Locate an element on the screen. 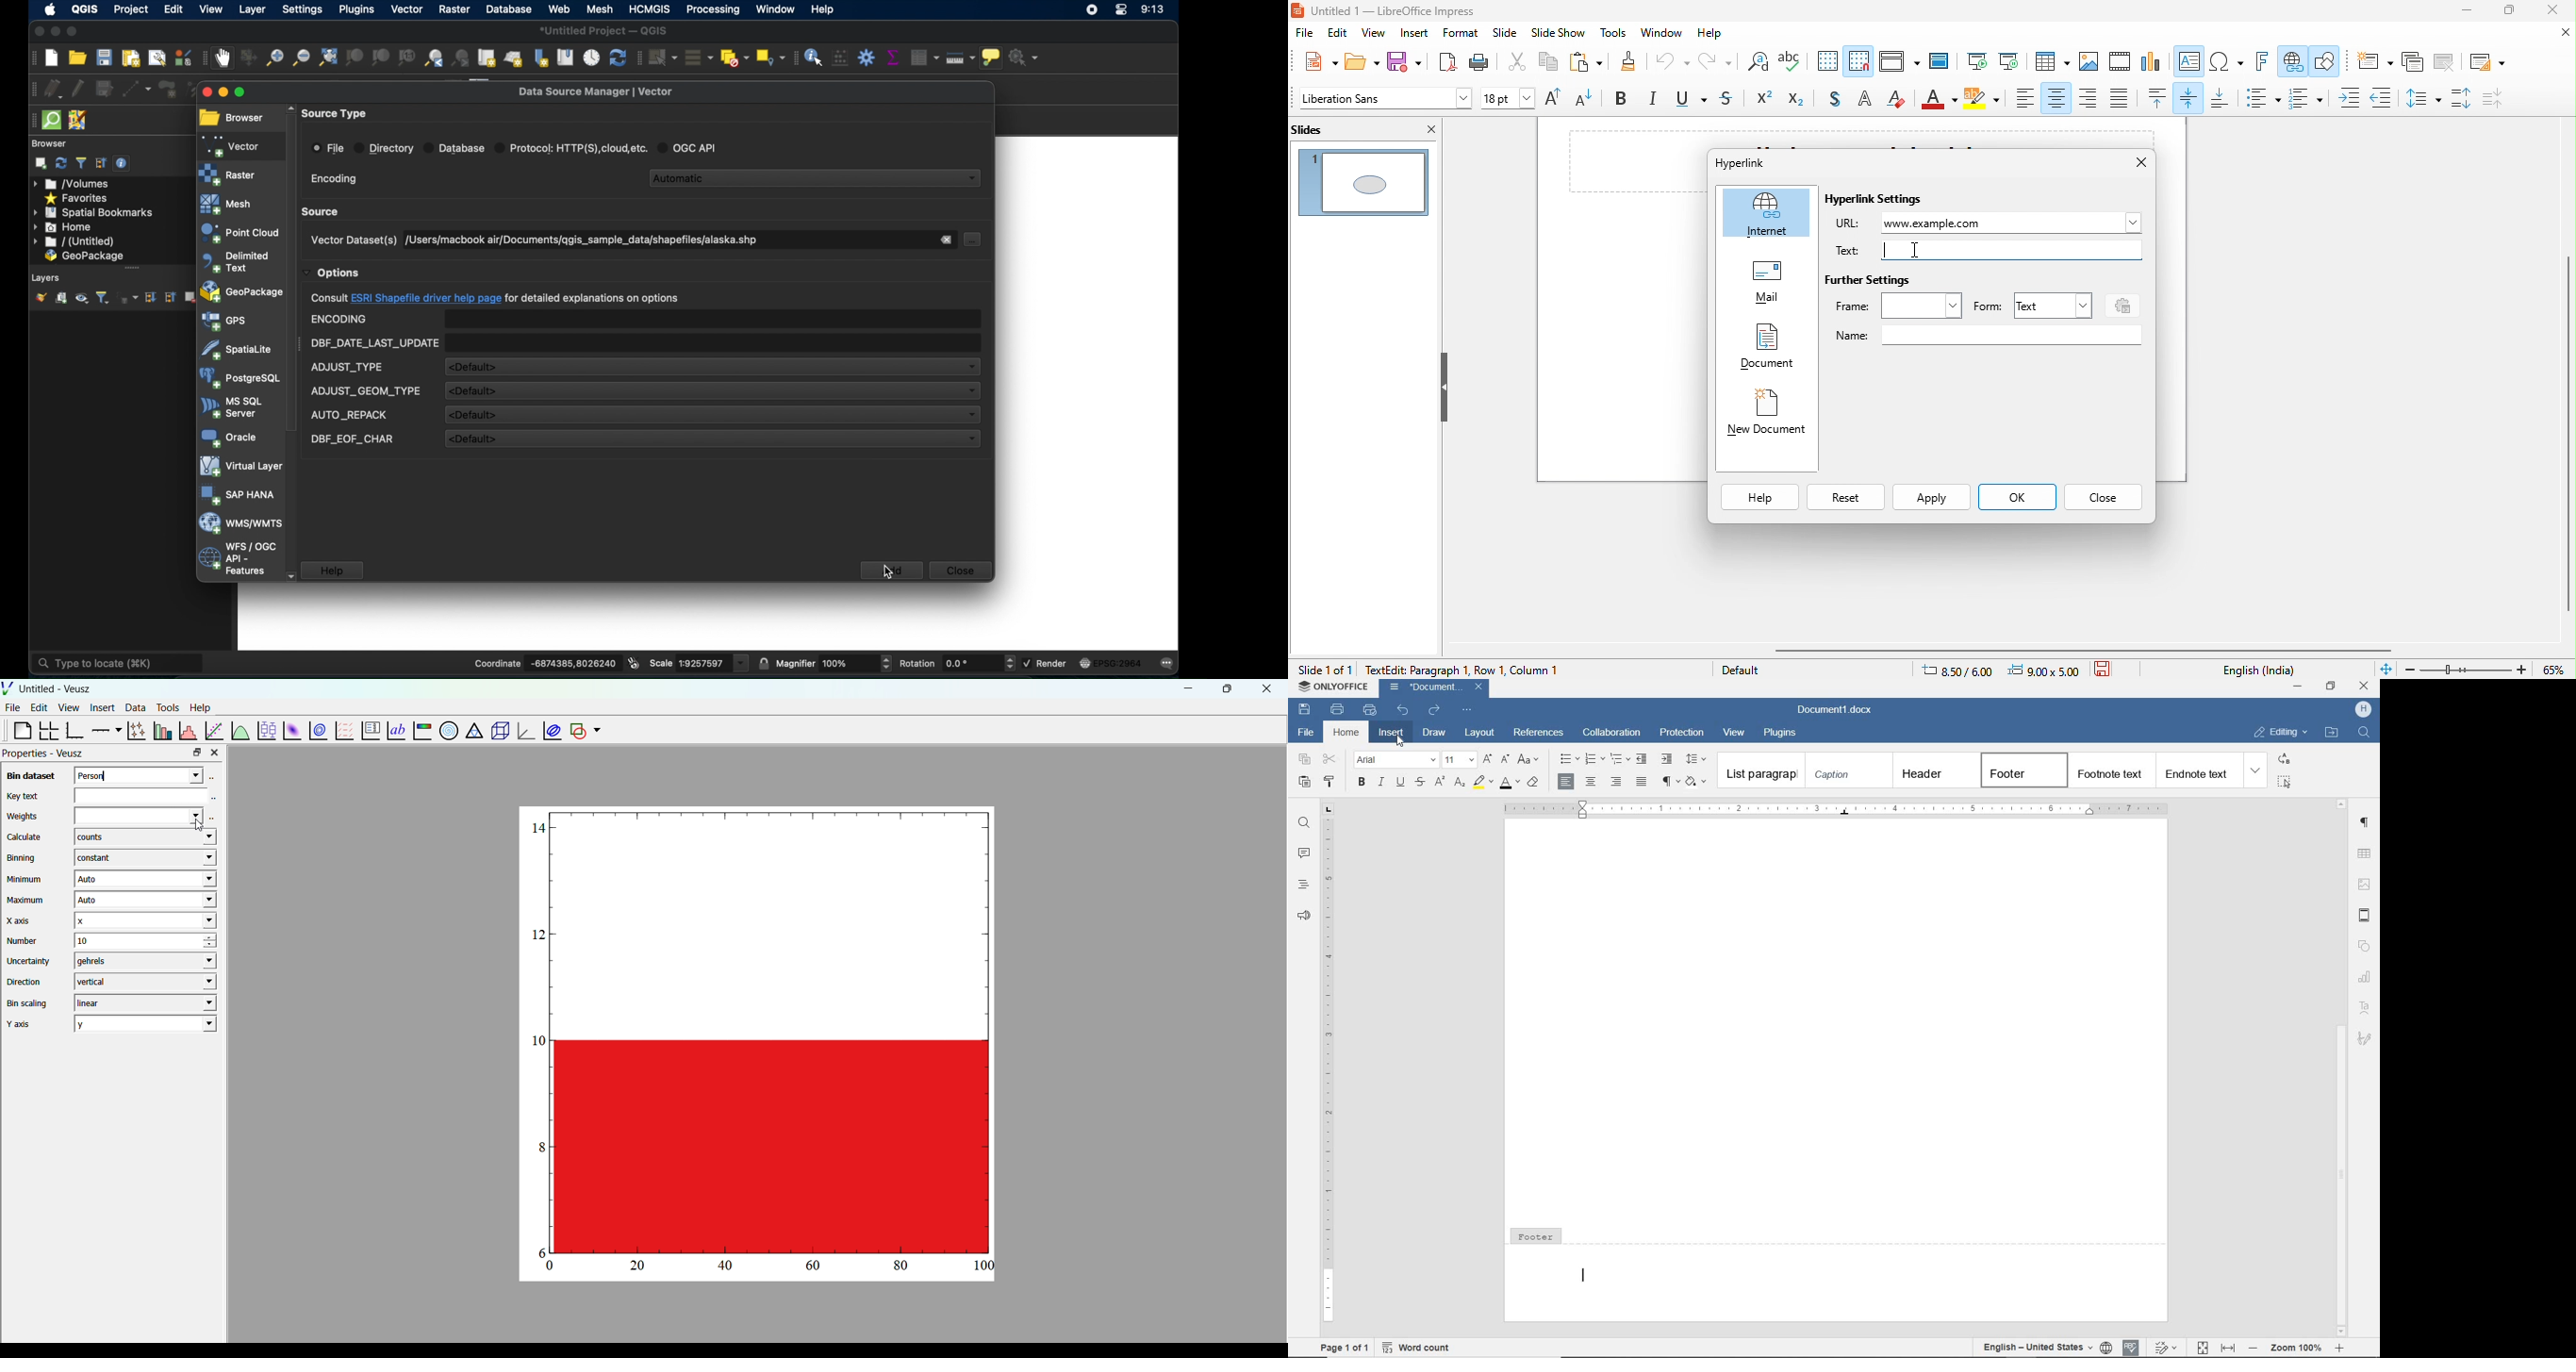 Image resolution: width=2576 pixels, height=1372 pixels. pan map to selection is located at coordinates (248, 58).